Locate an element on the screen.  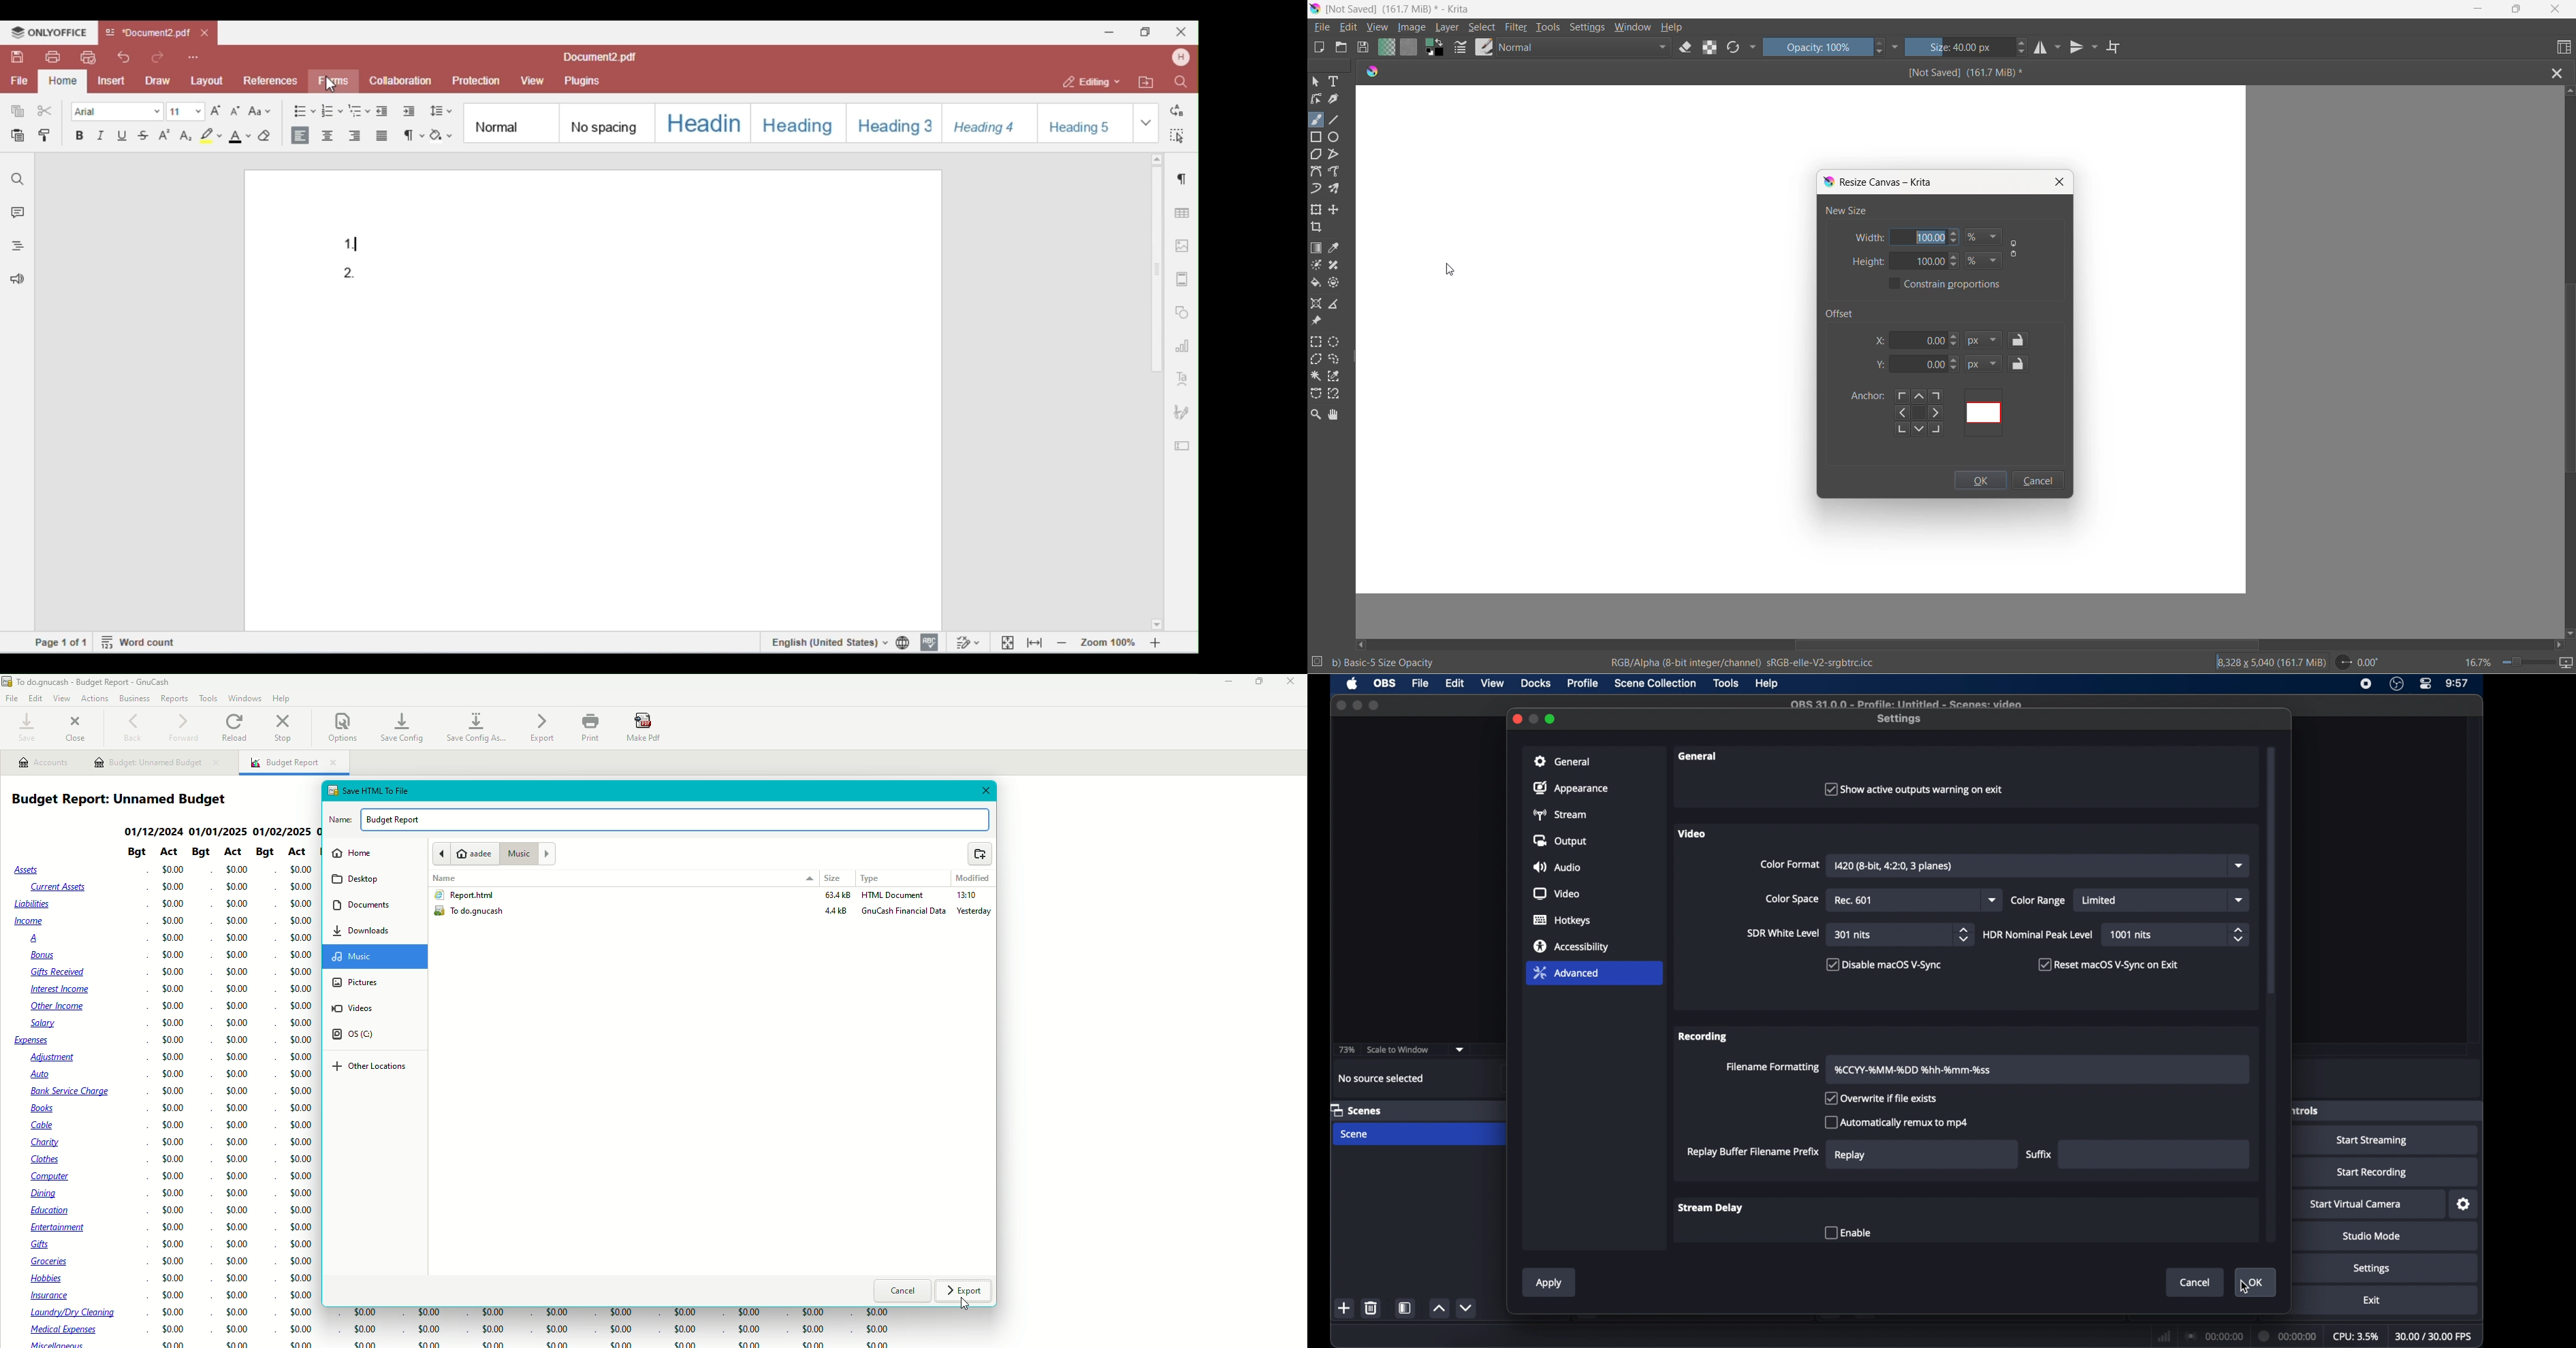
width is located at coordinates (1869, 238).